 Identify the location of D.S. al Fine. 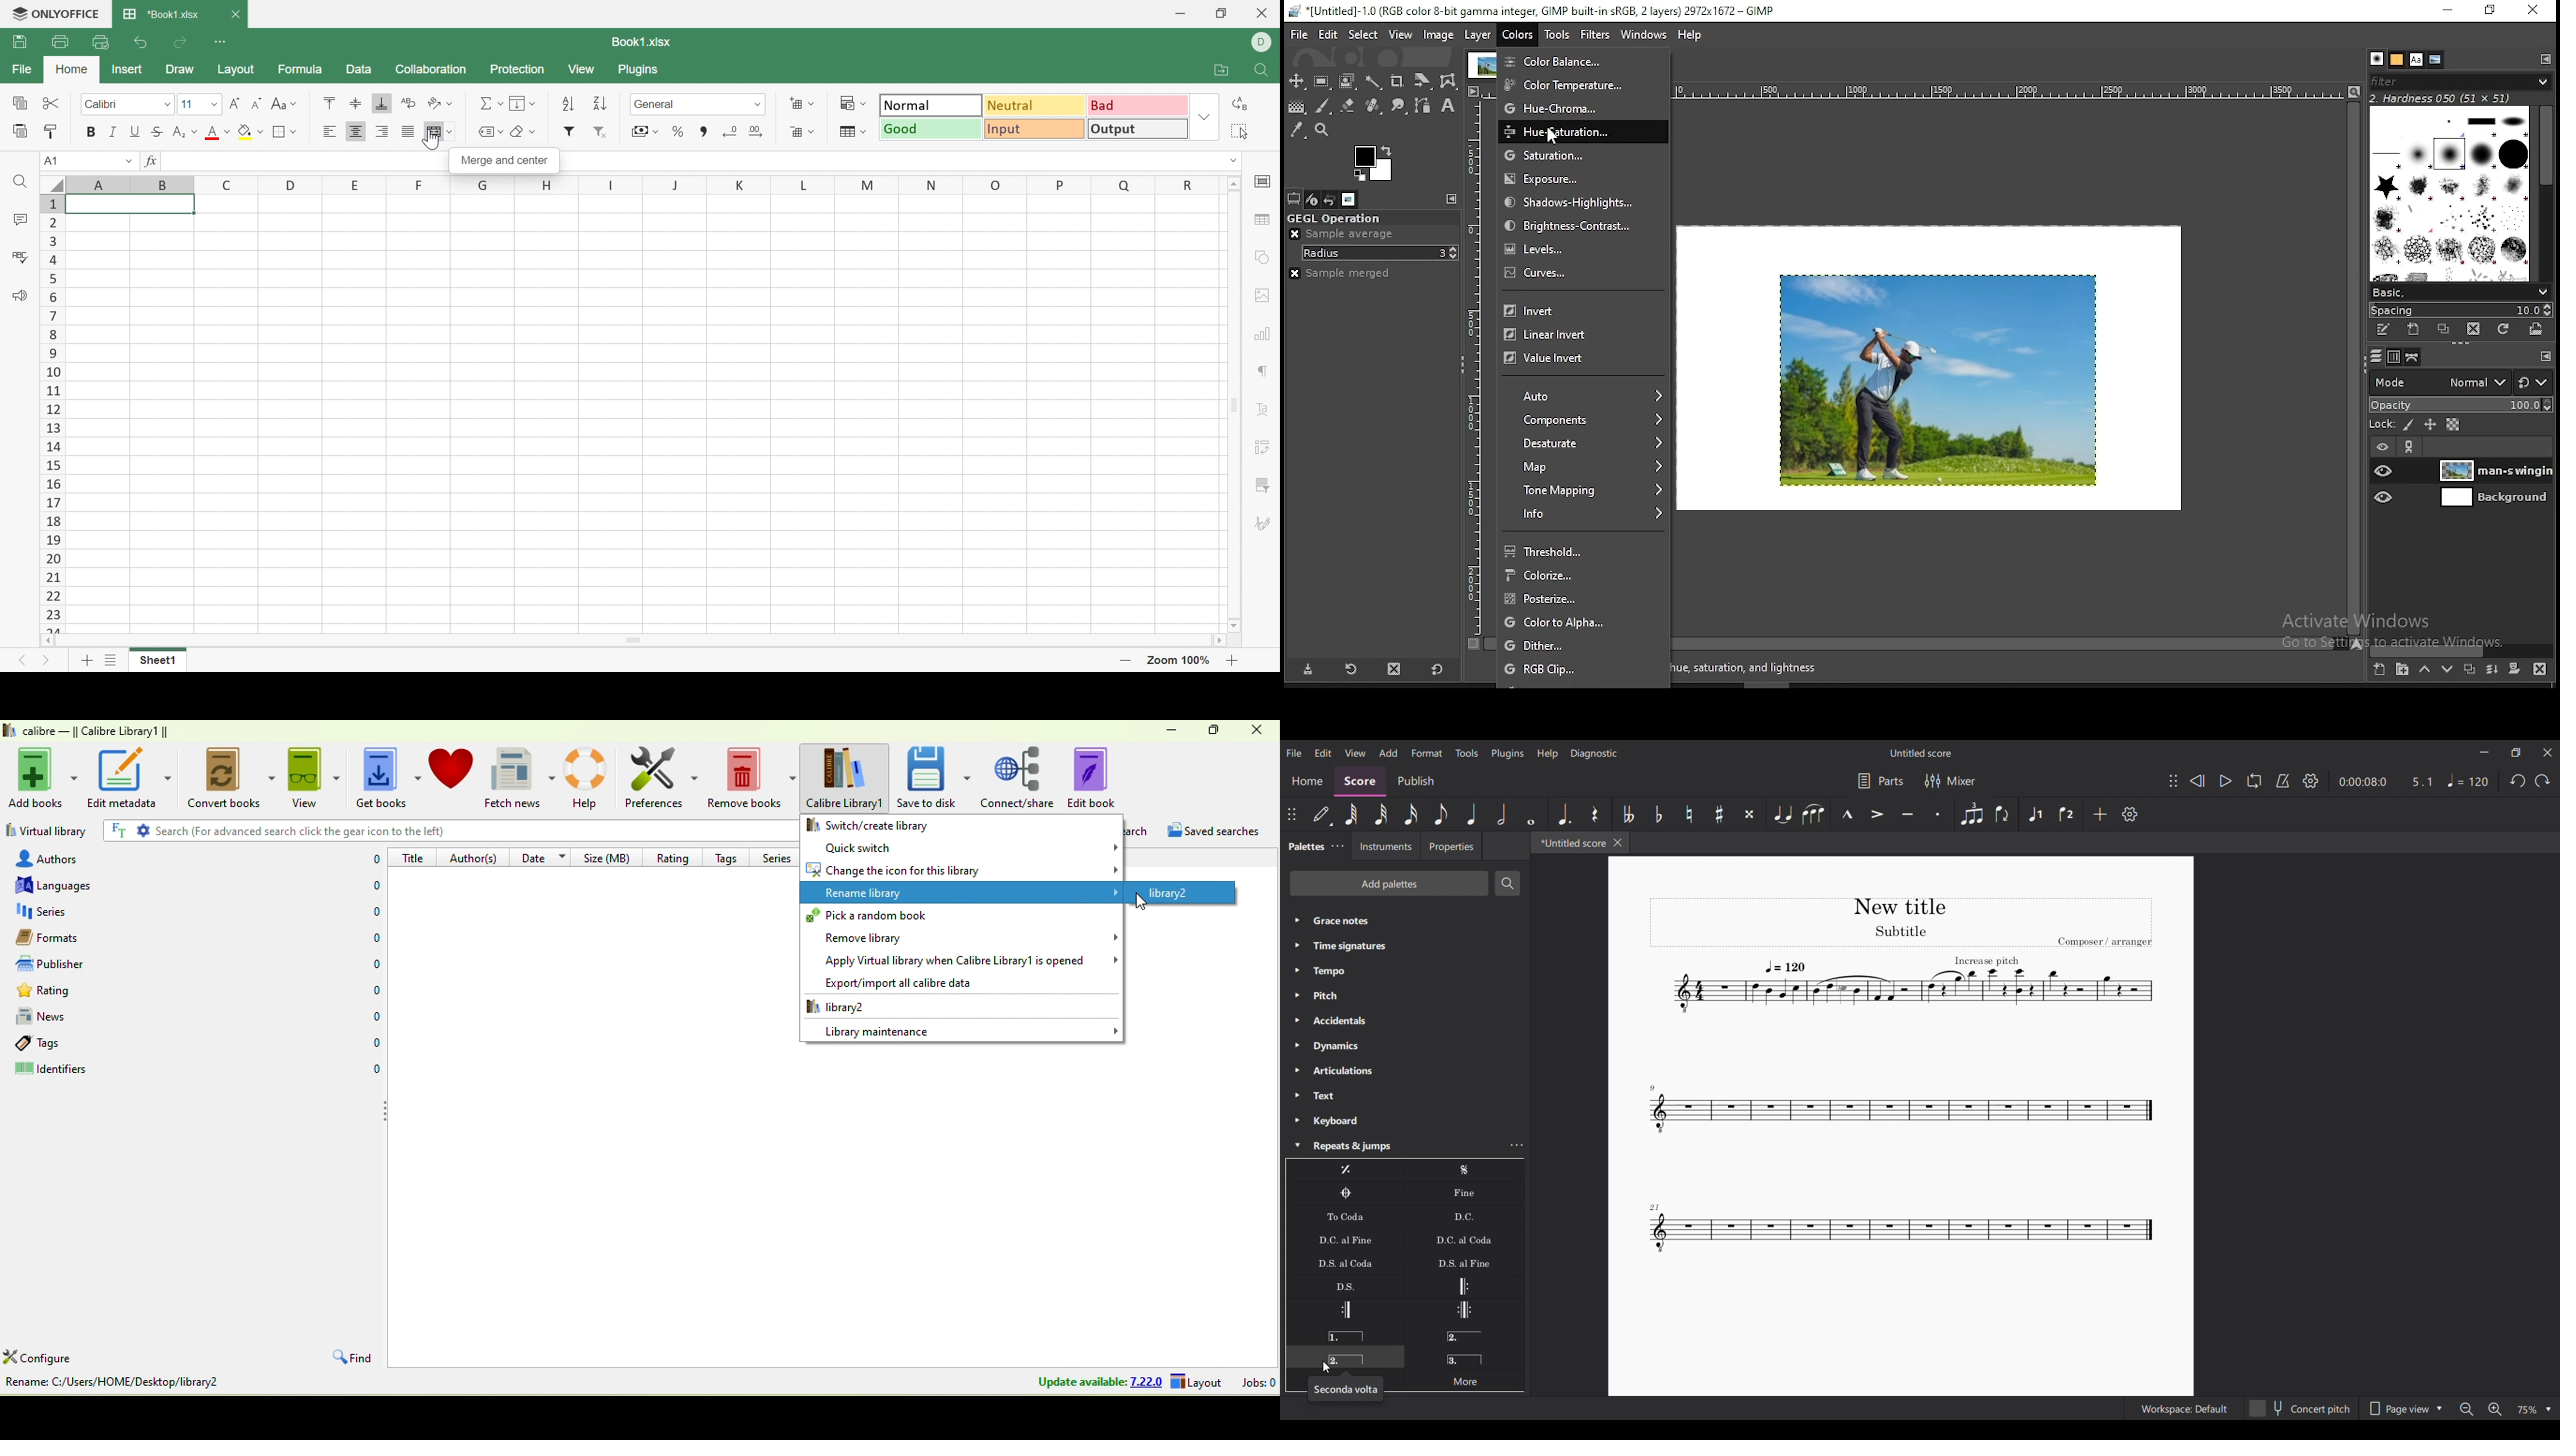
(1464, 1263).